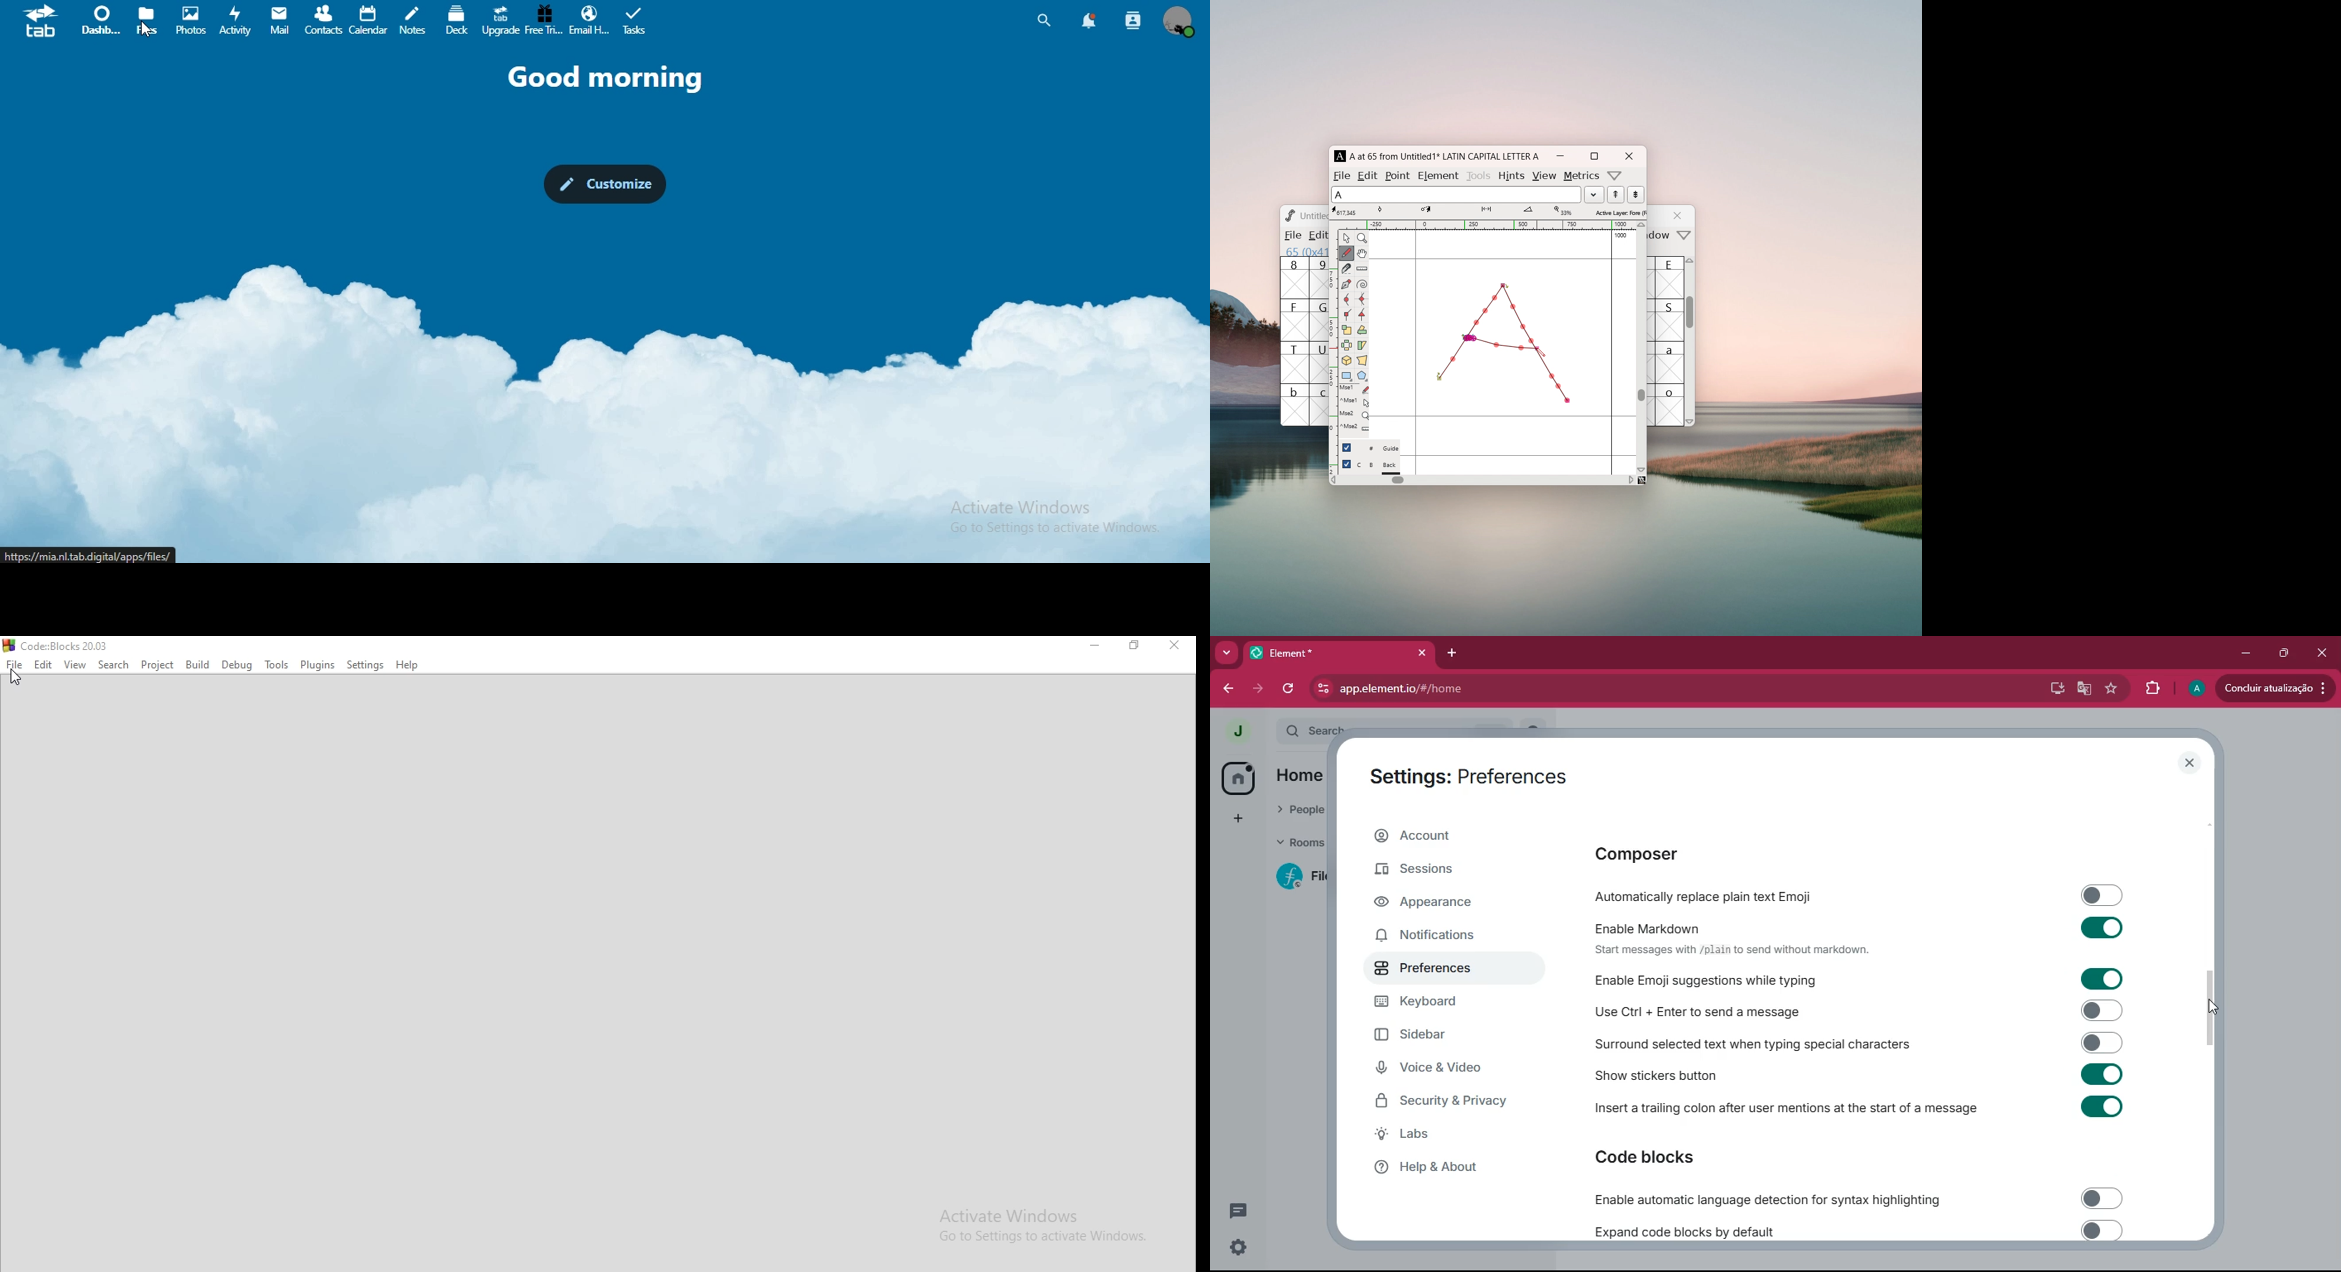 The image size is (2352, 1288). Describe the element at coordinates (1177, 646) in the screenshot. I see `Minimise` at that location.